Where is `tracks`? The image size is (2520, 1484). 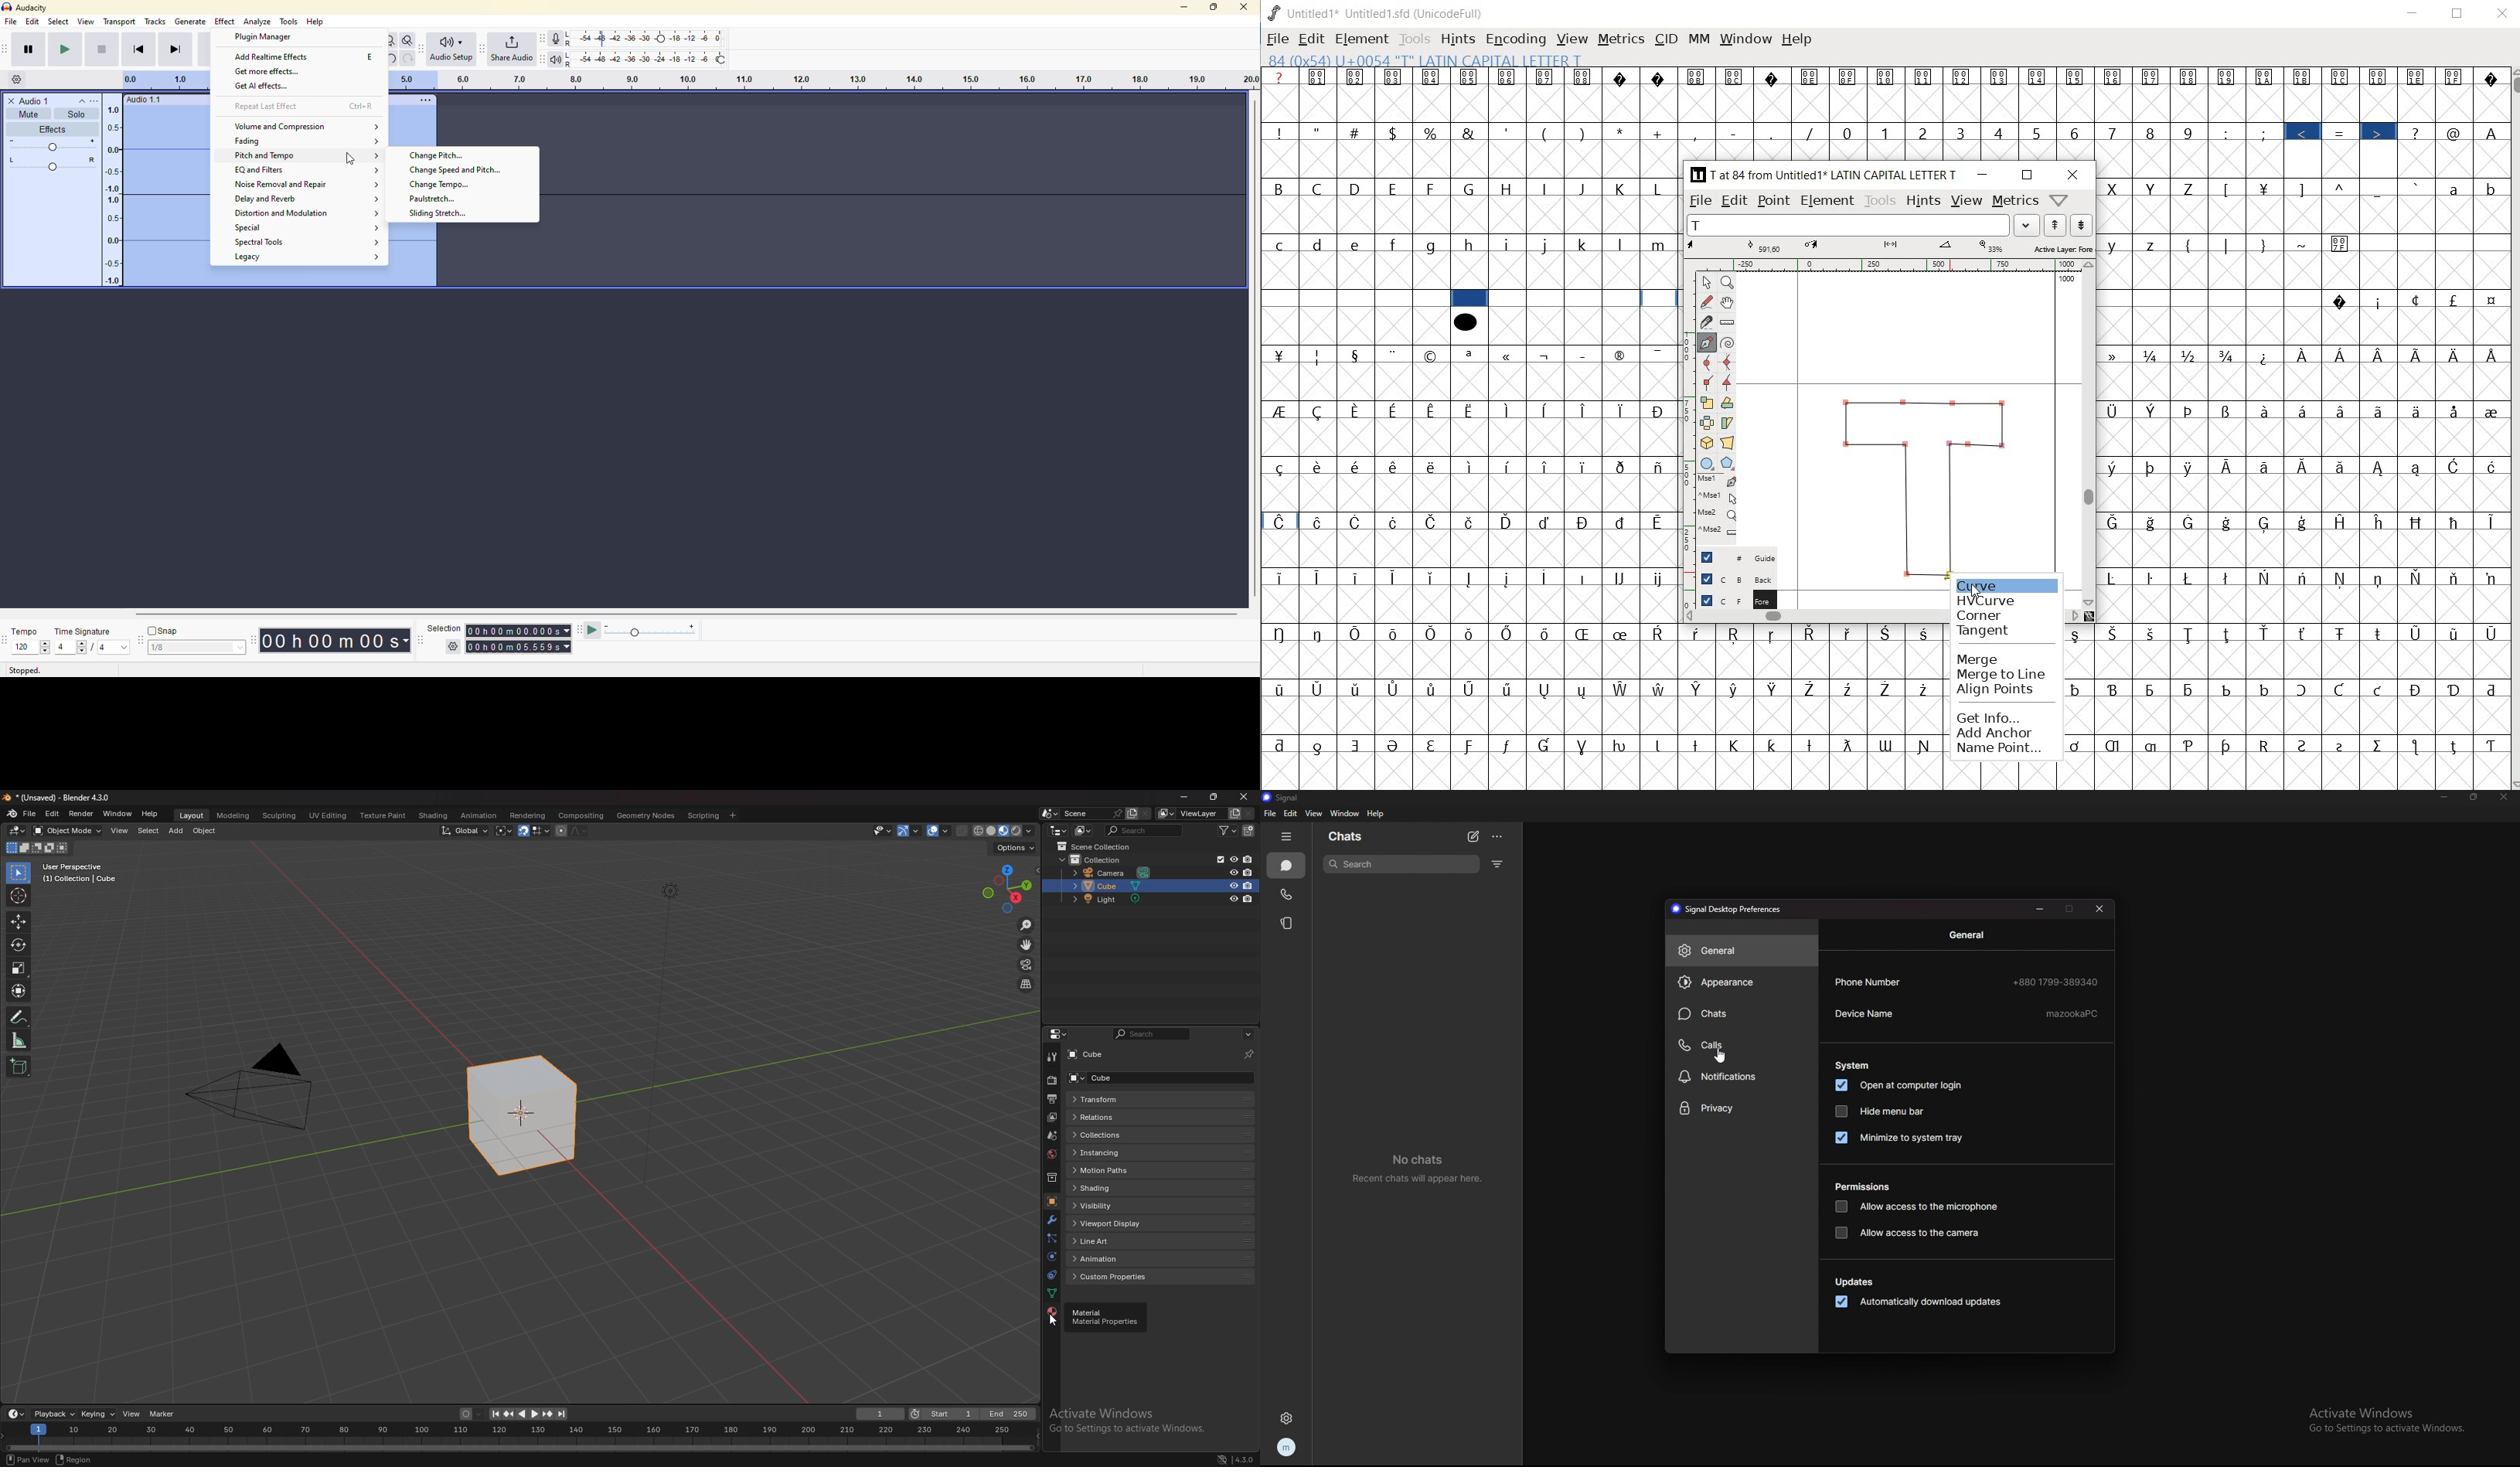 tracks is located at coordinates (156, 22).